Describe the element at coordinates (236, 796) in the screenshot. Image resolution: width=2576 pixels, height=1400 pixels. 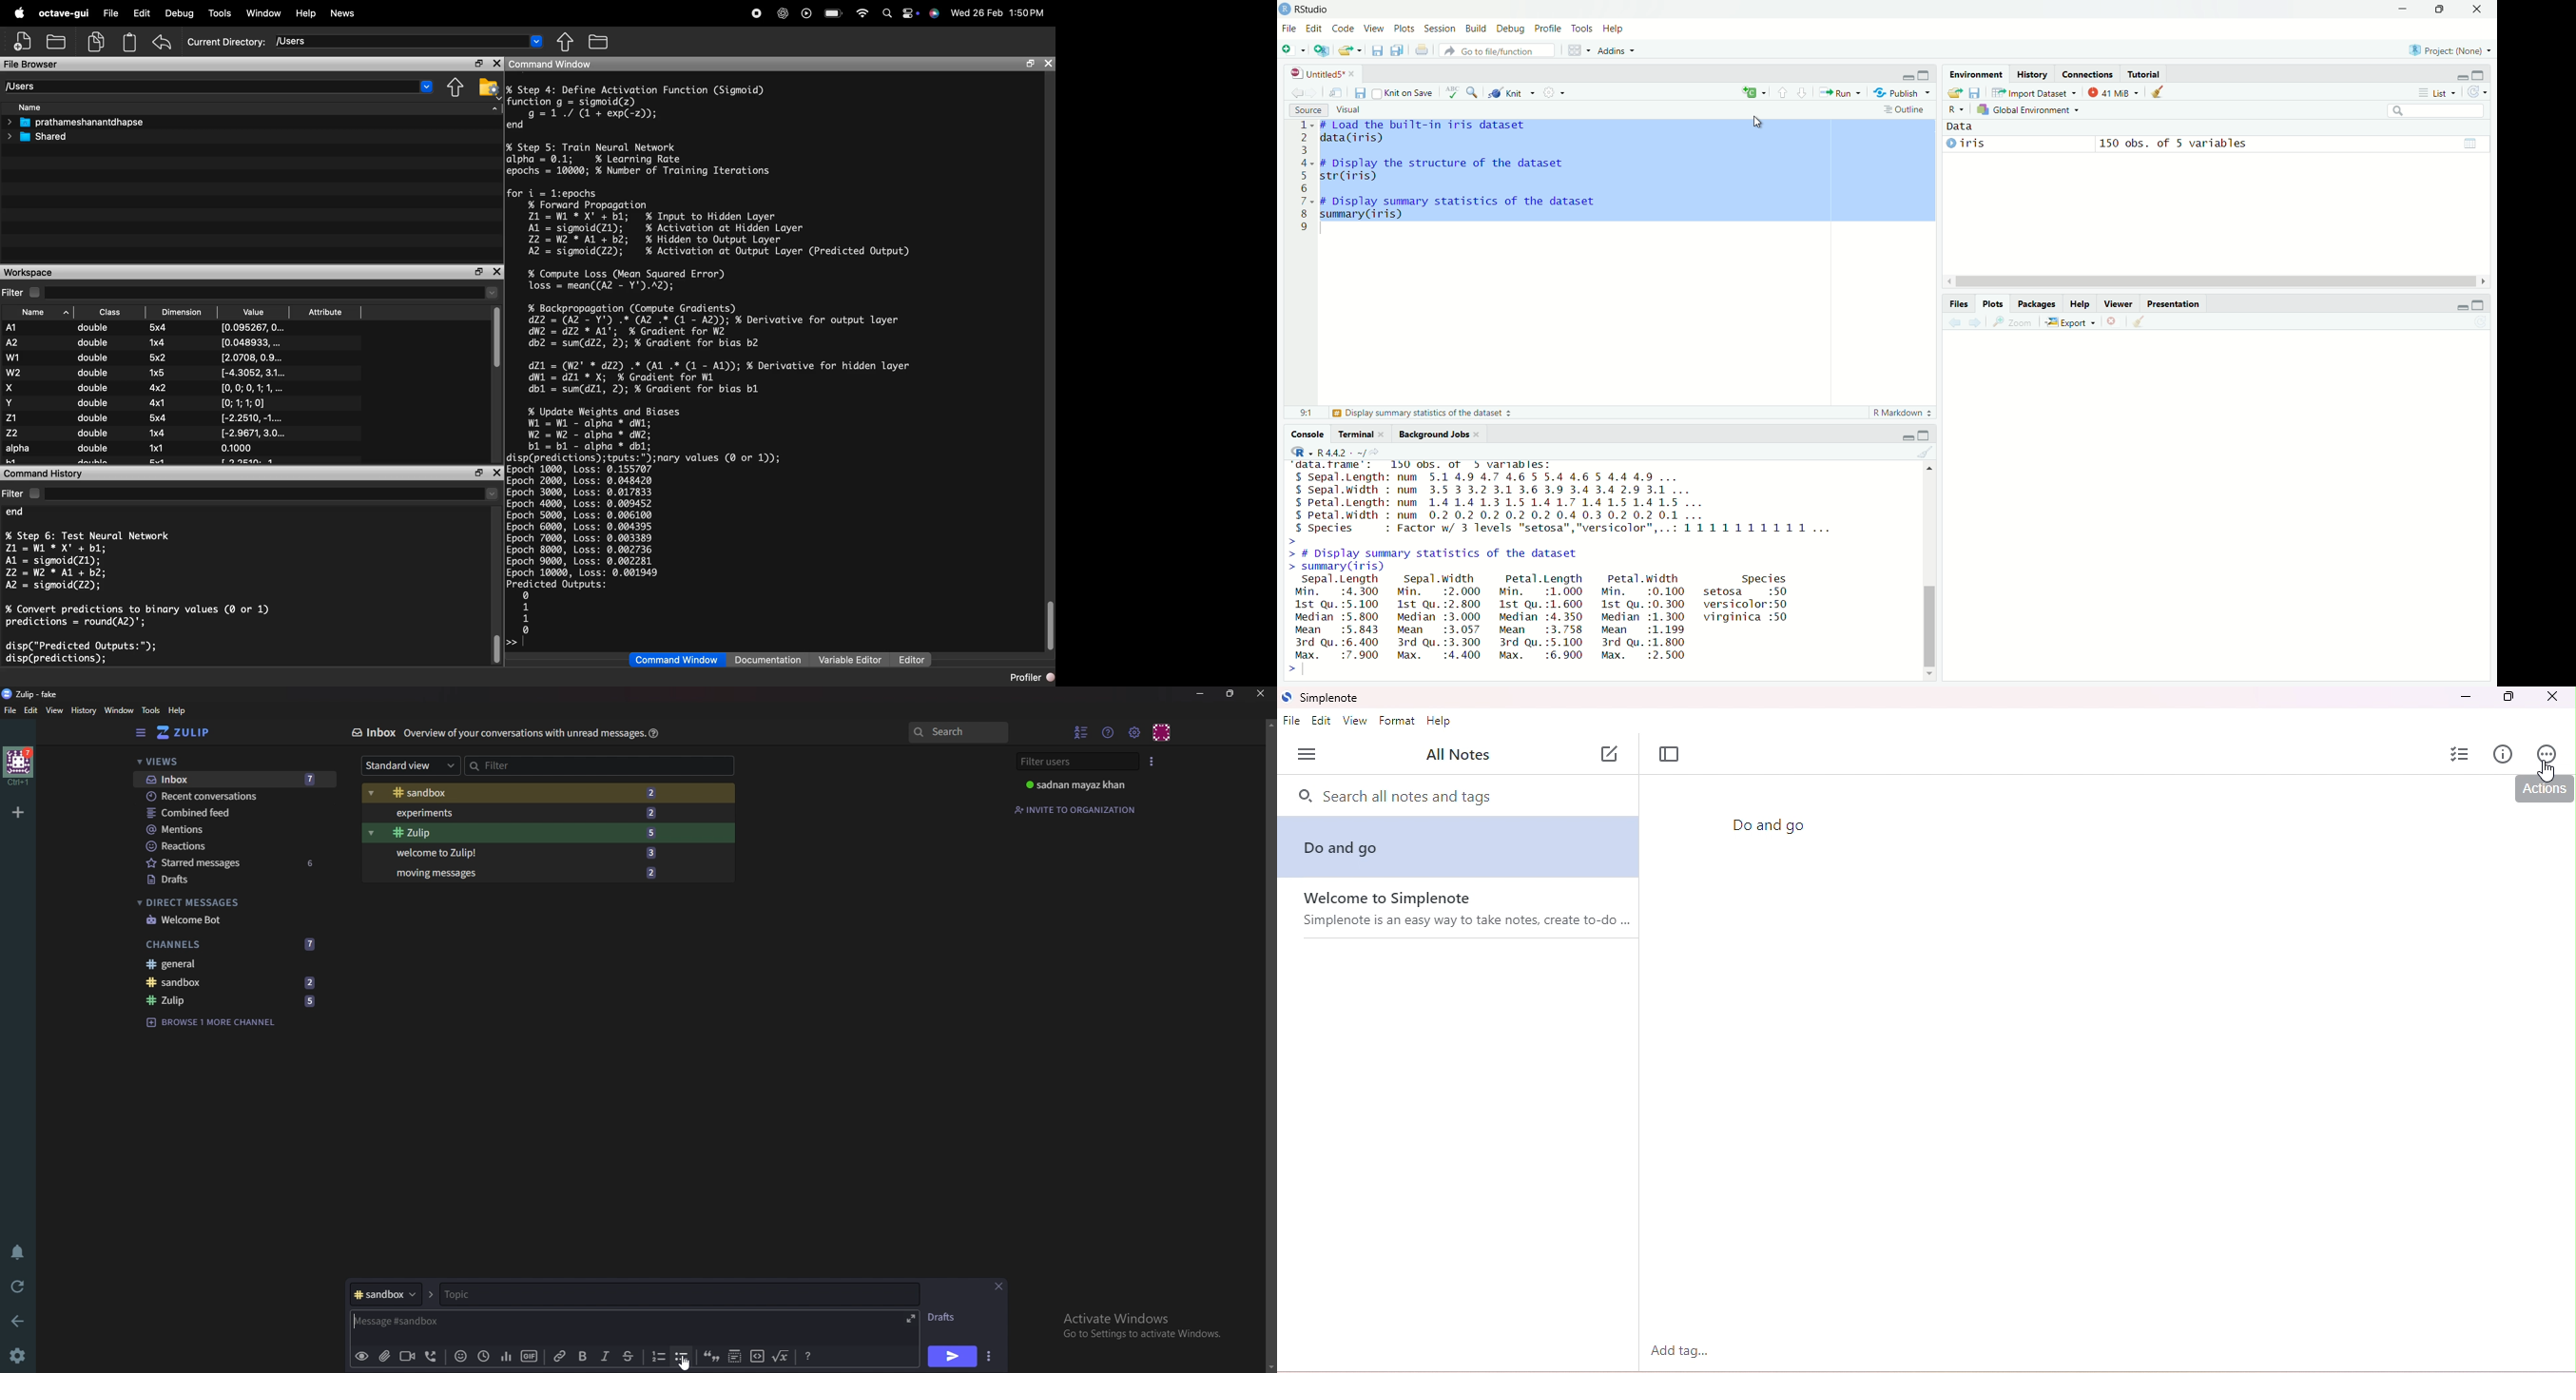
I see `Recent conversations` at that location.